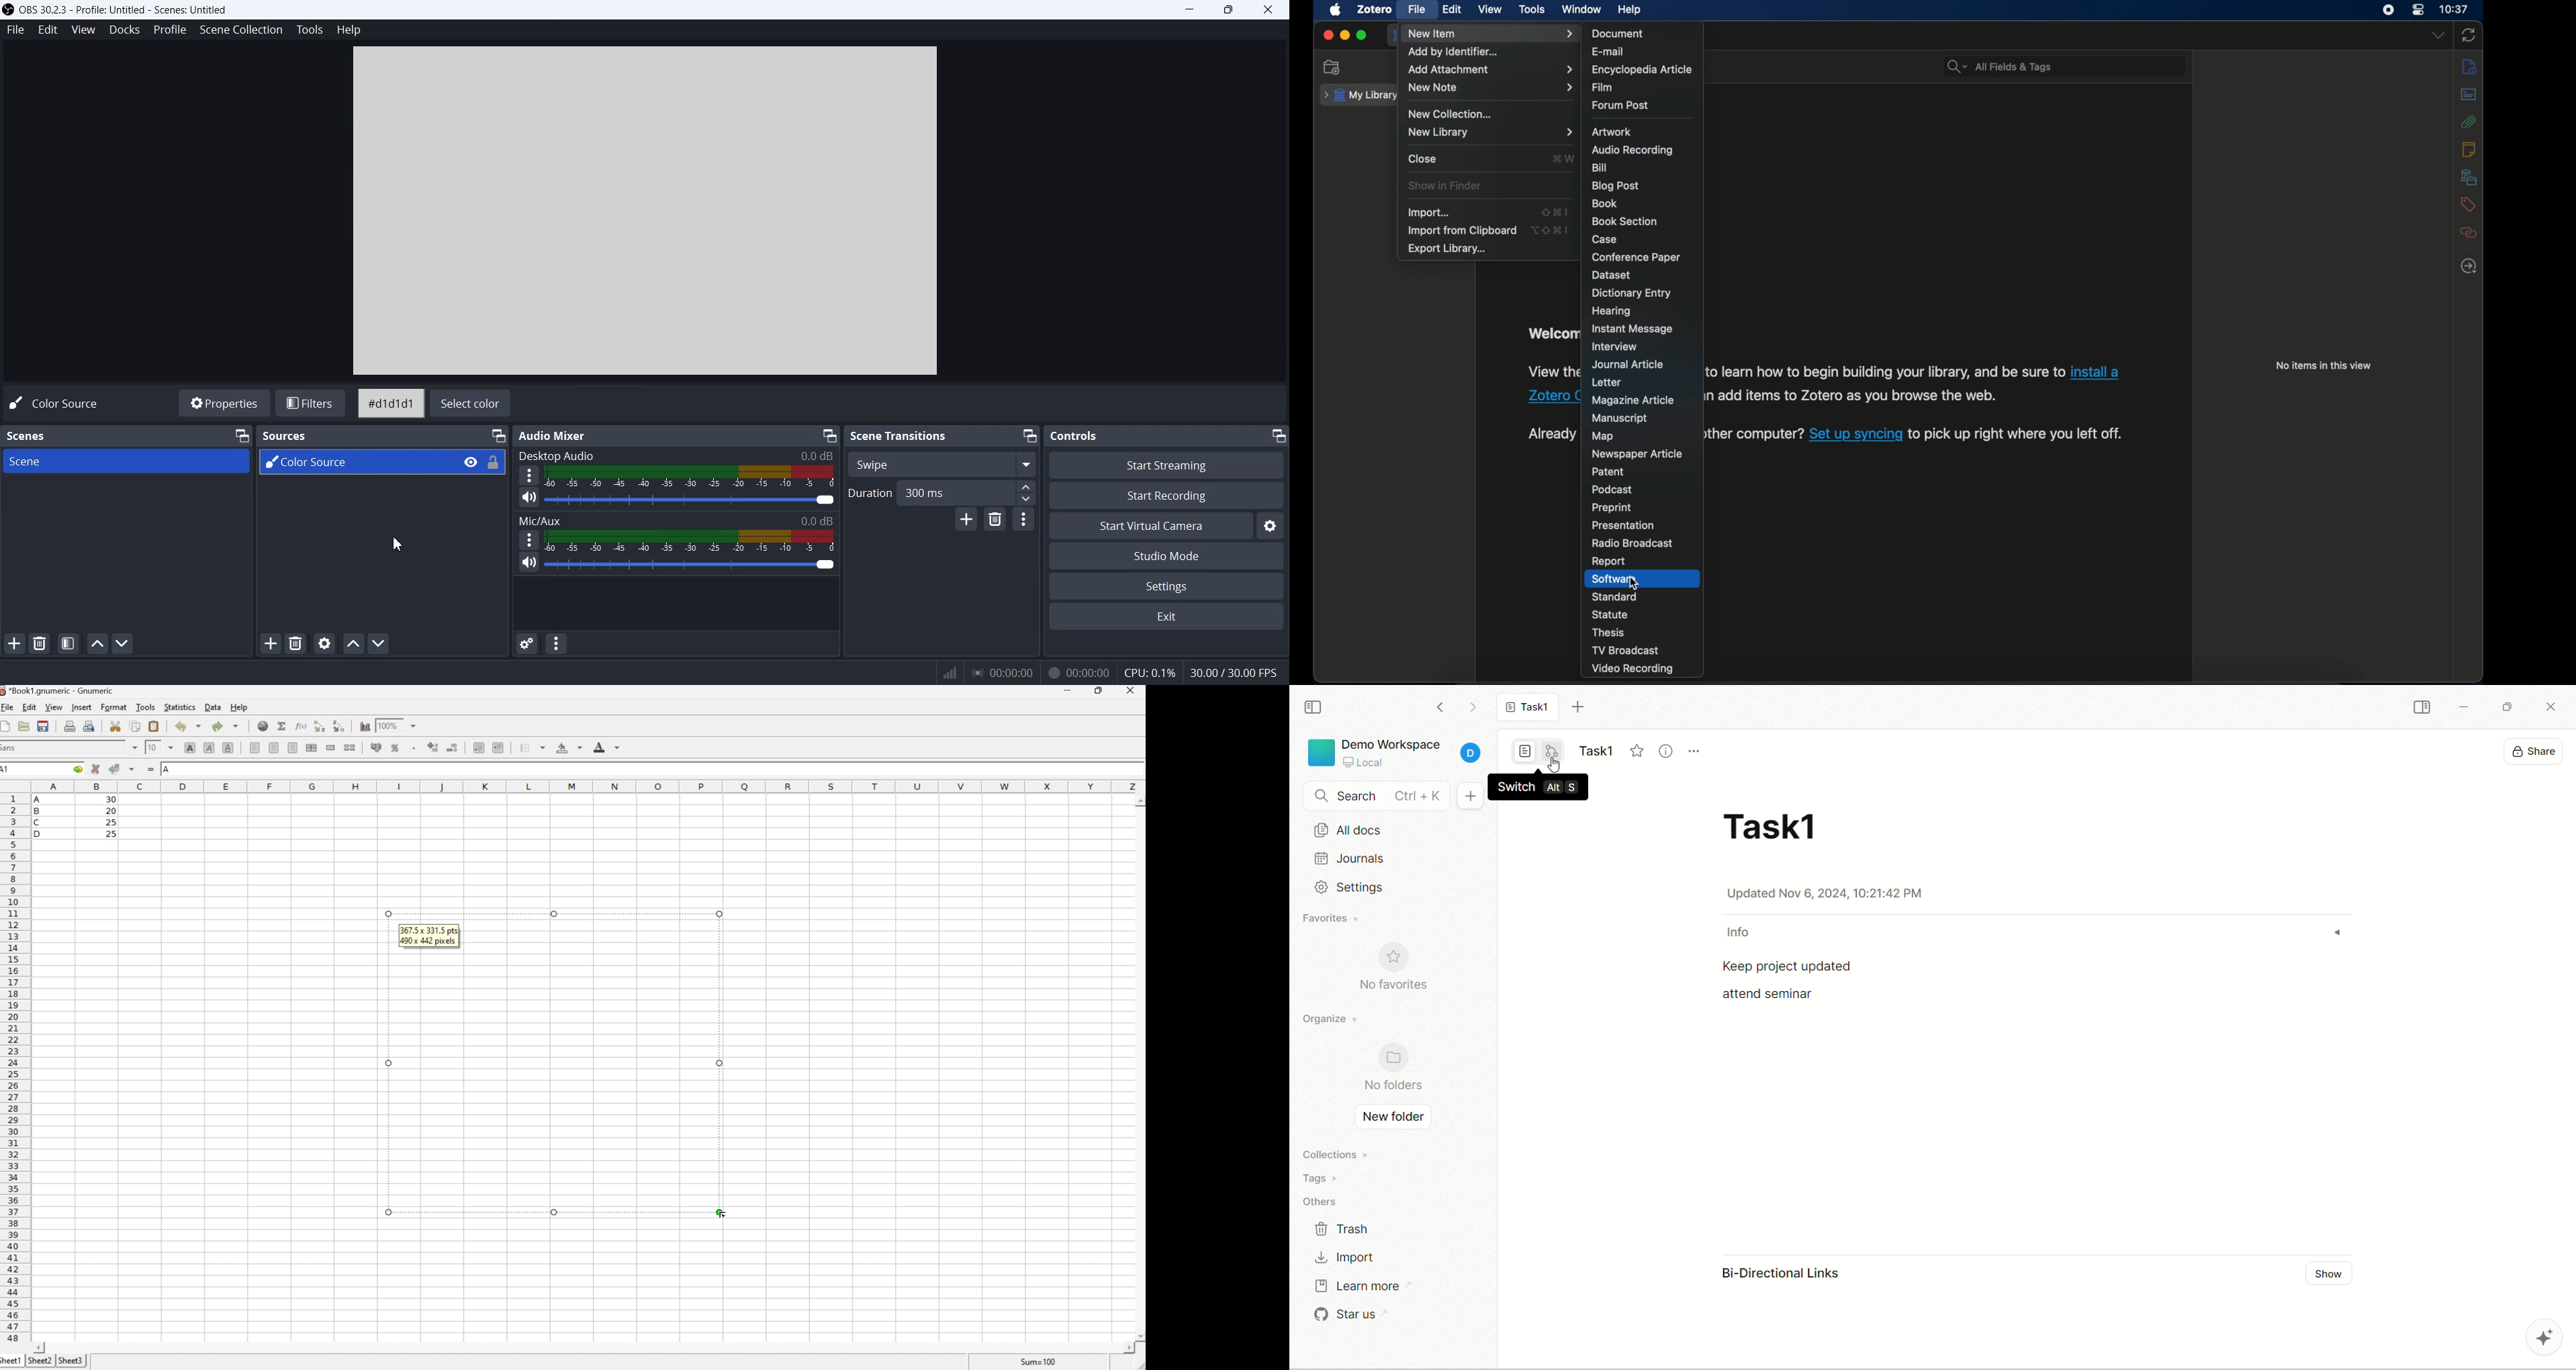 The width and height of the screenshot is (2576, 1372). What do you see at coordinates (1076, 435) in the screenshot?
I see `Text` at bounding box center [1076, 435].